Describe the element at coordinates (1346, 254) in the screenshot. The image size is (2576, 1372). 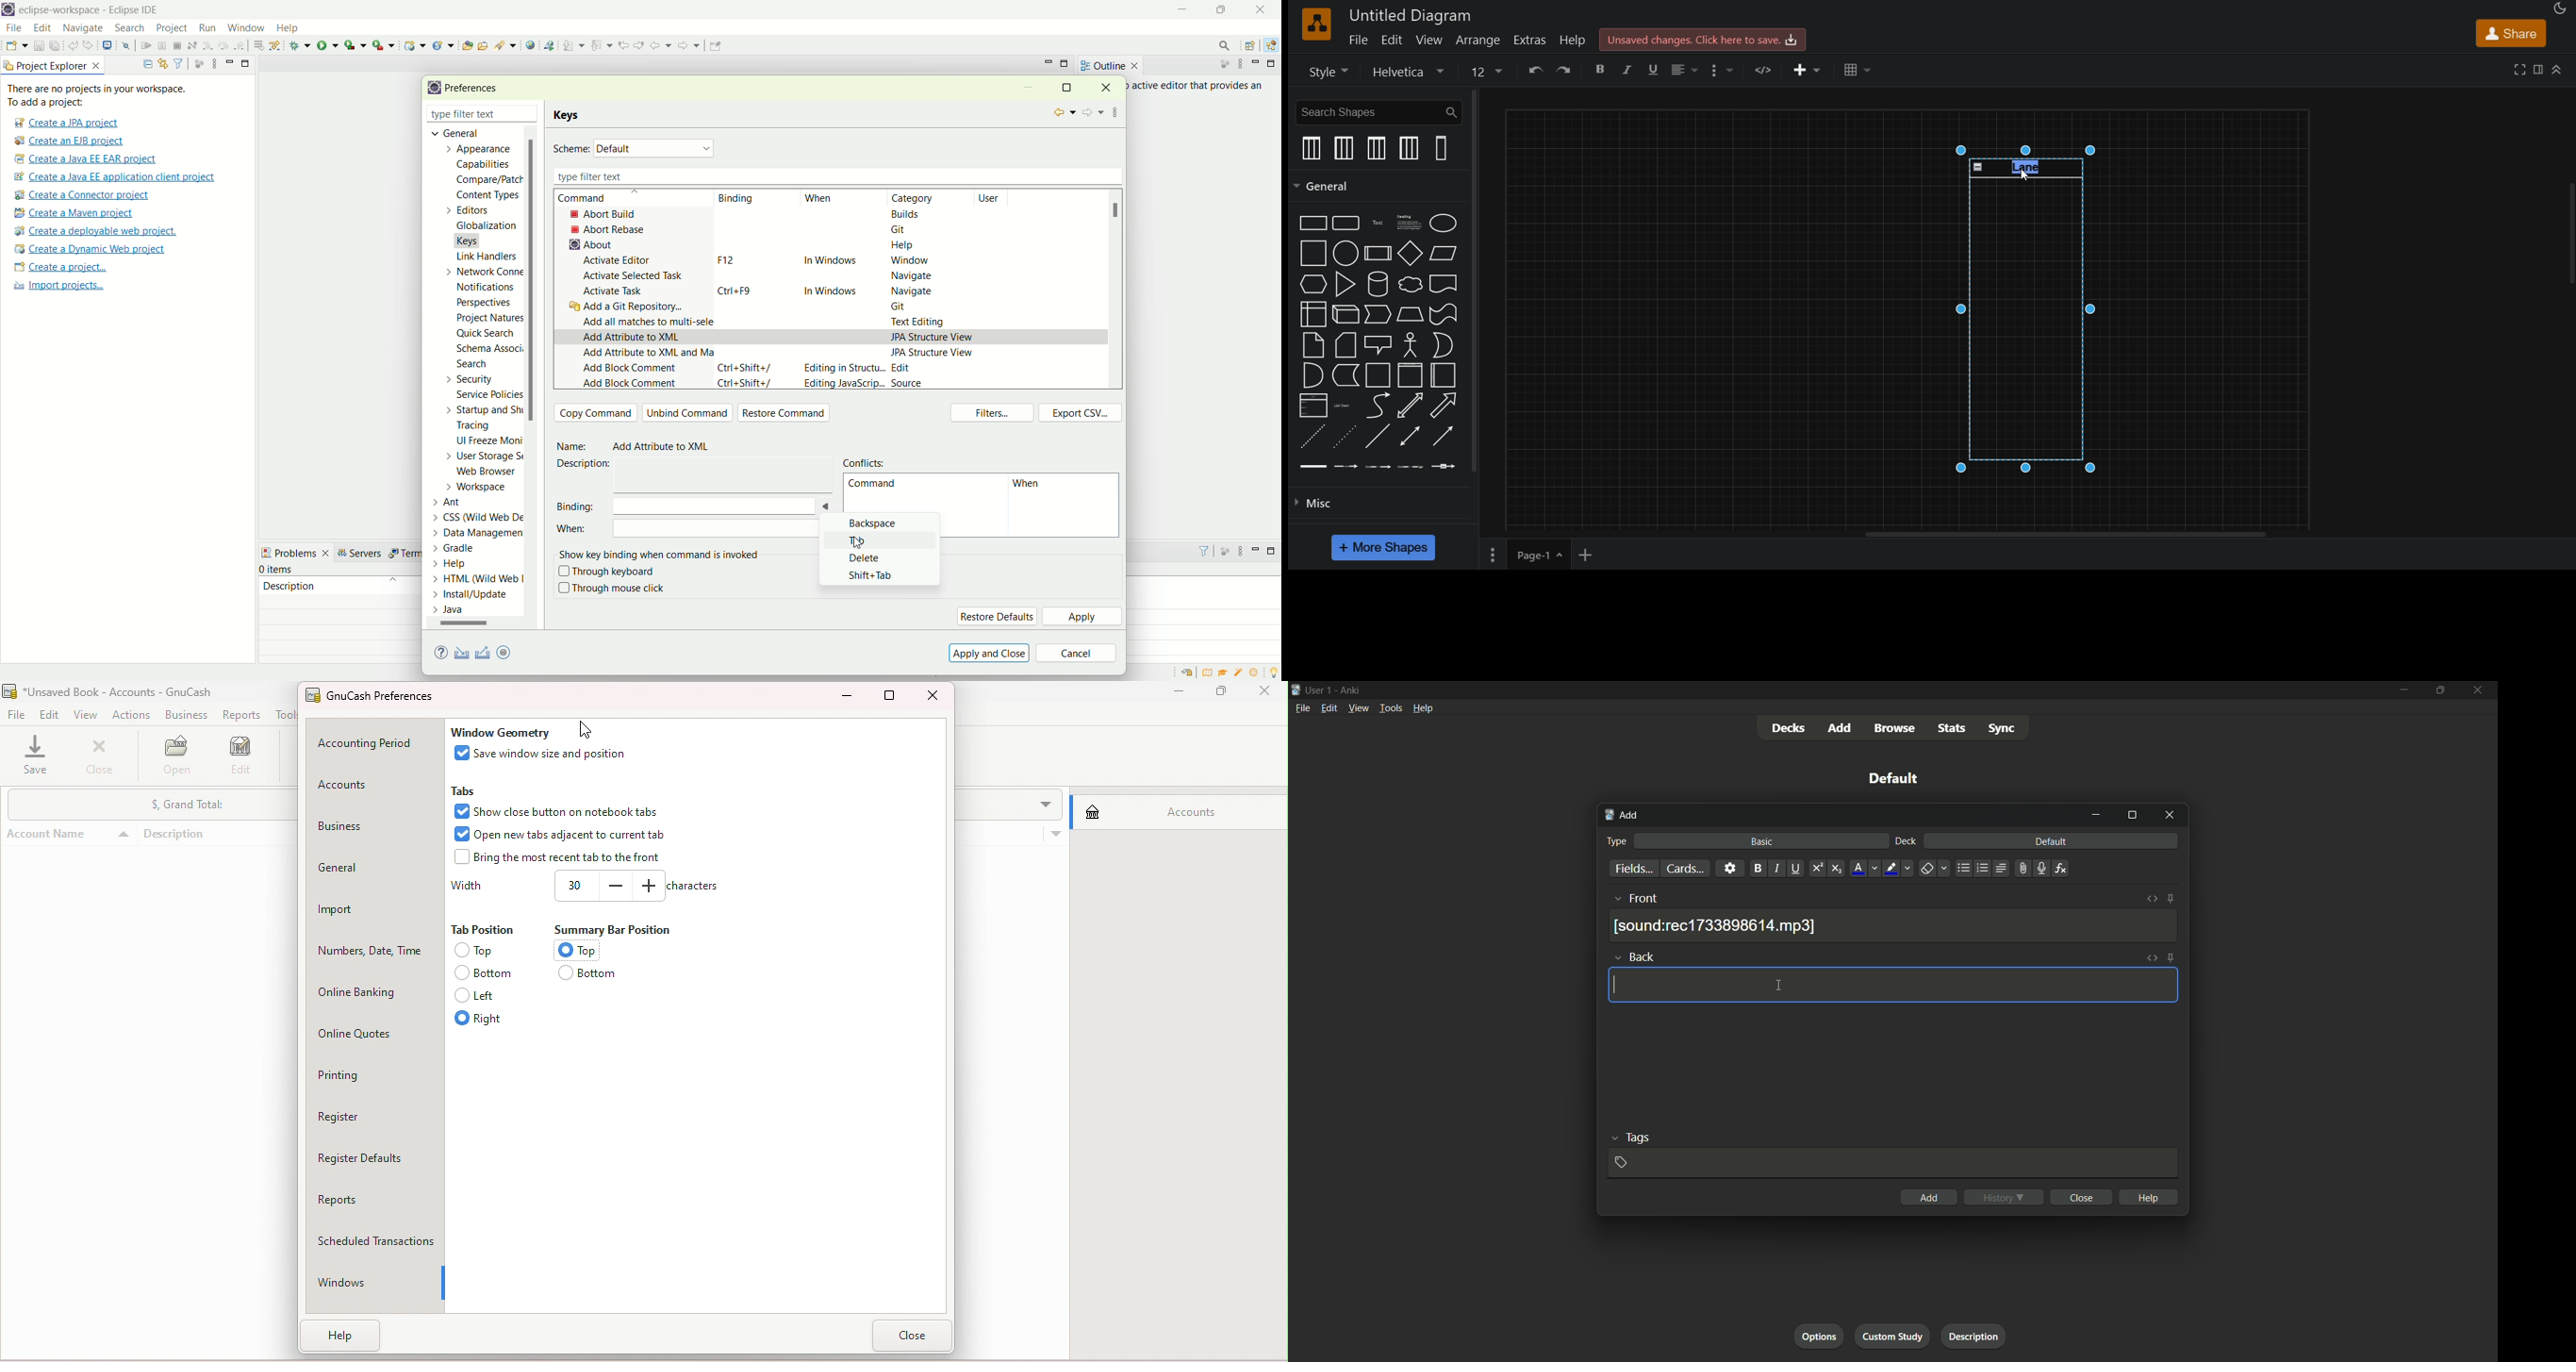
I see `circle` at that location.